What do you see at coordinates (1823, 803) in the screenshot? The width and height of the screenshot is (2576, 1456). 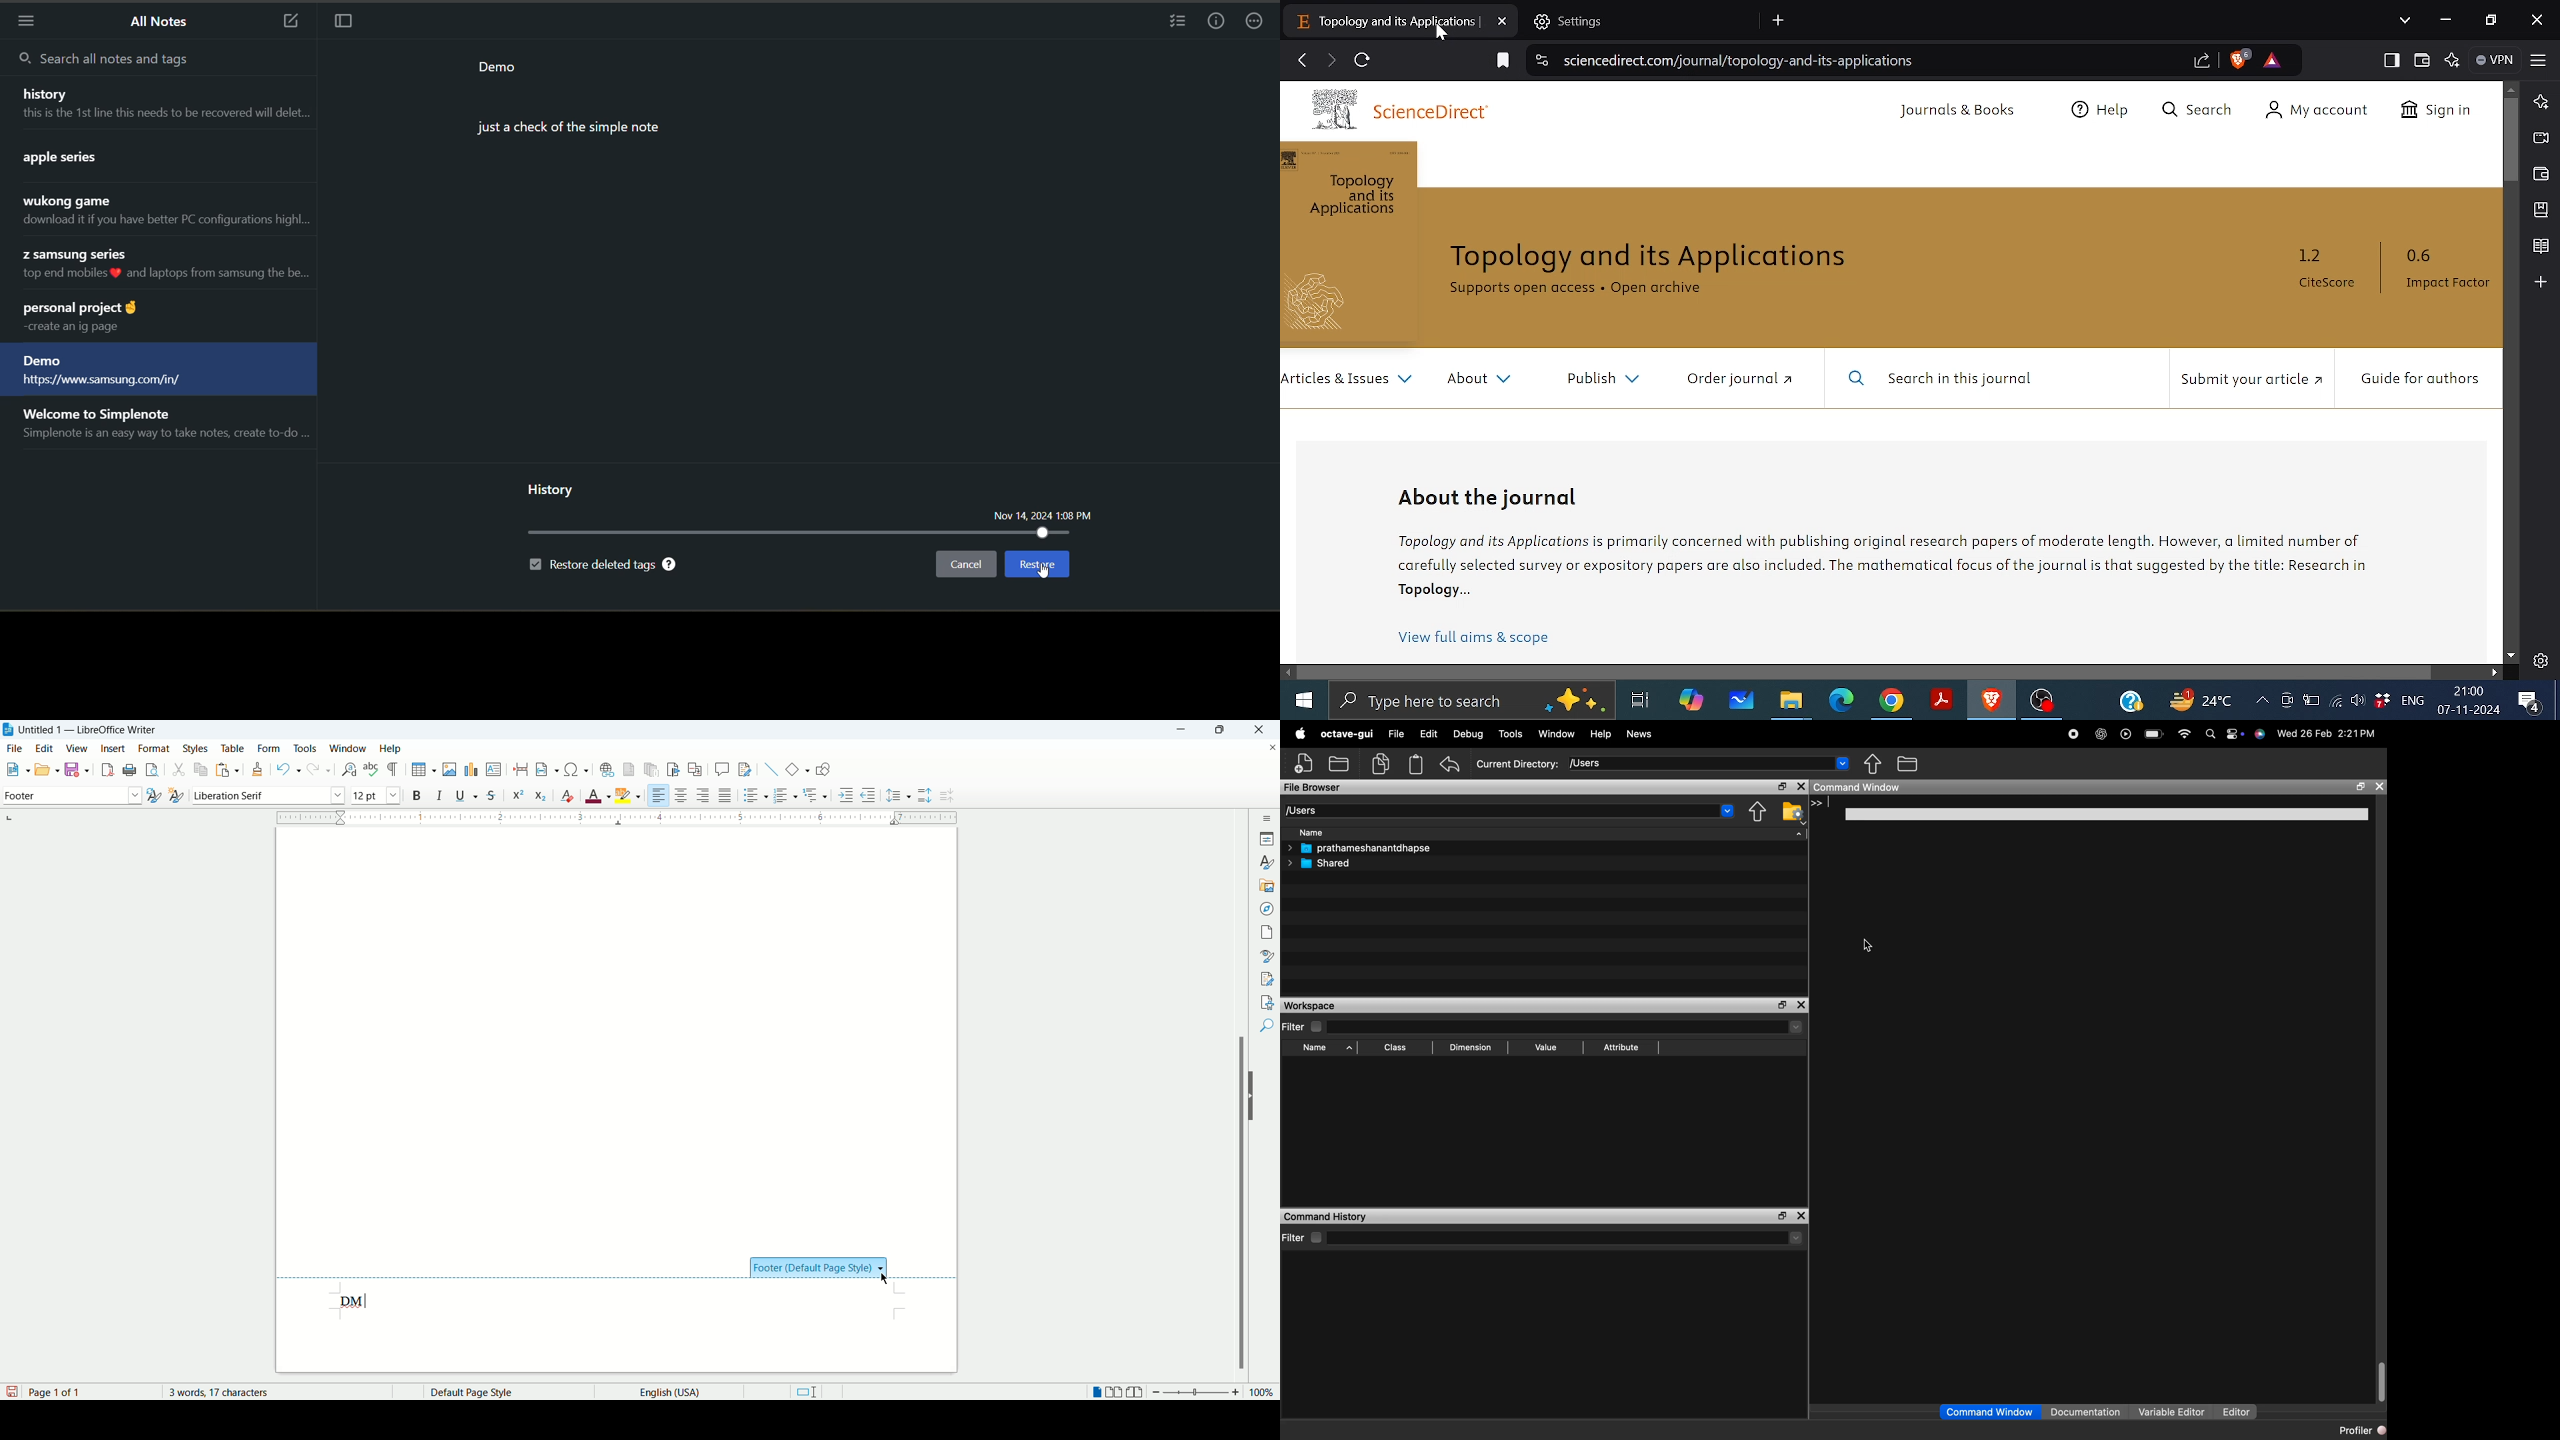 I see `>> |` at bounding box center [1823, 803].